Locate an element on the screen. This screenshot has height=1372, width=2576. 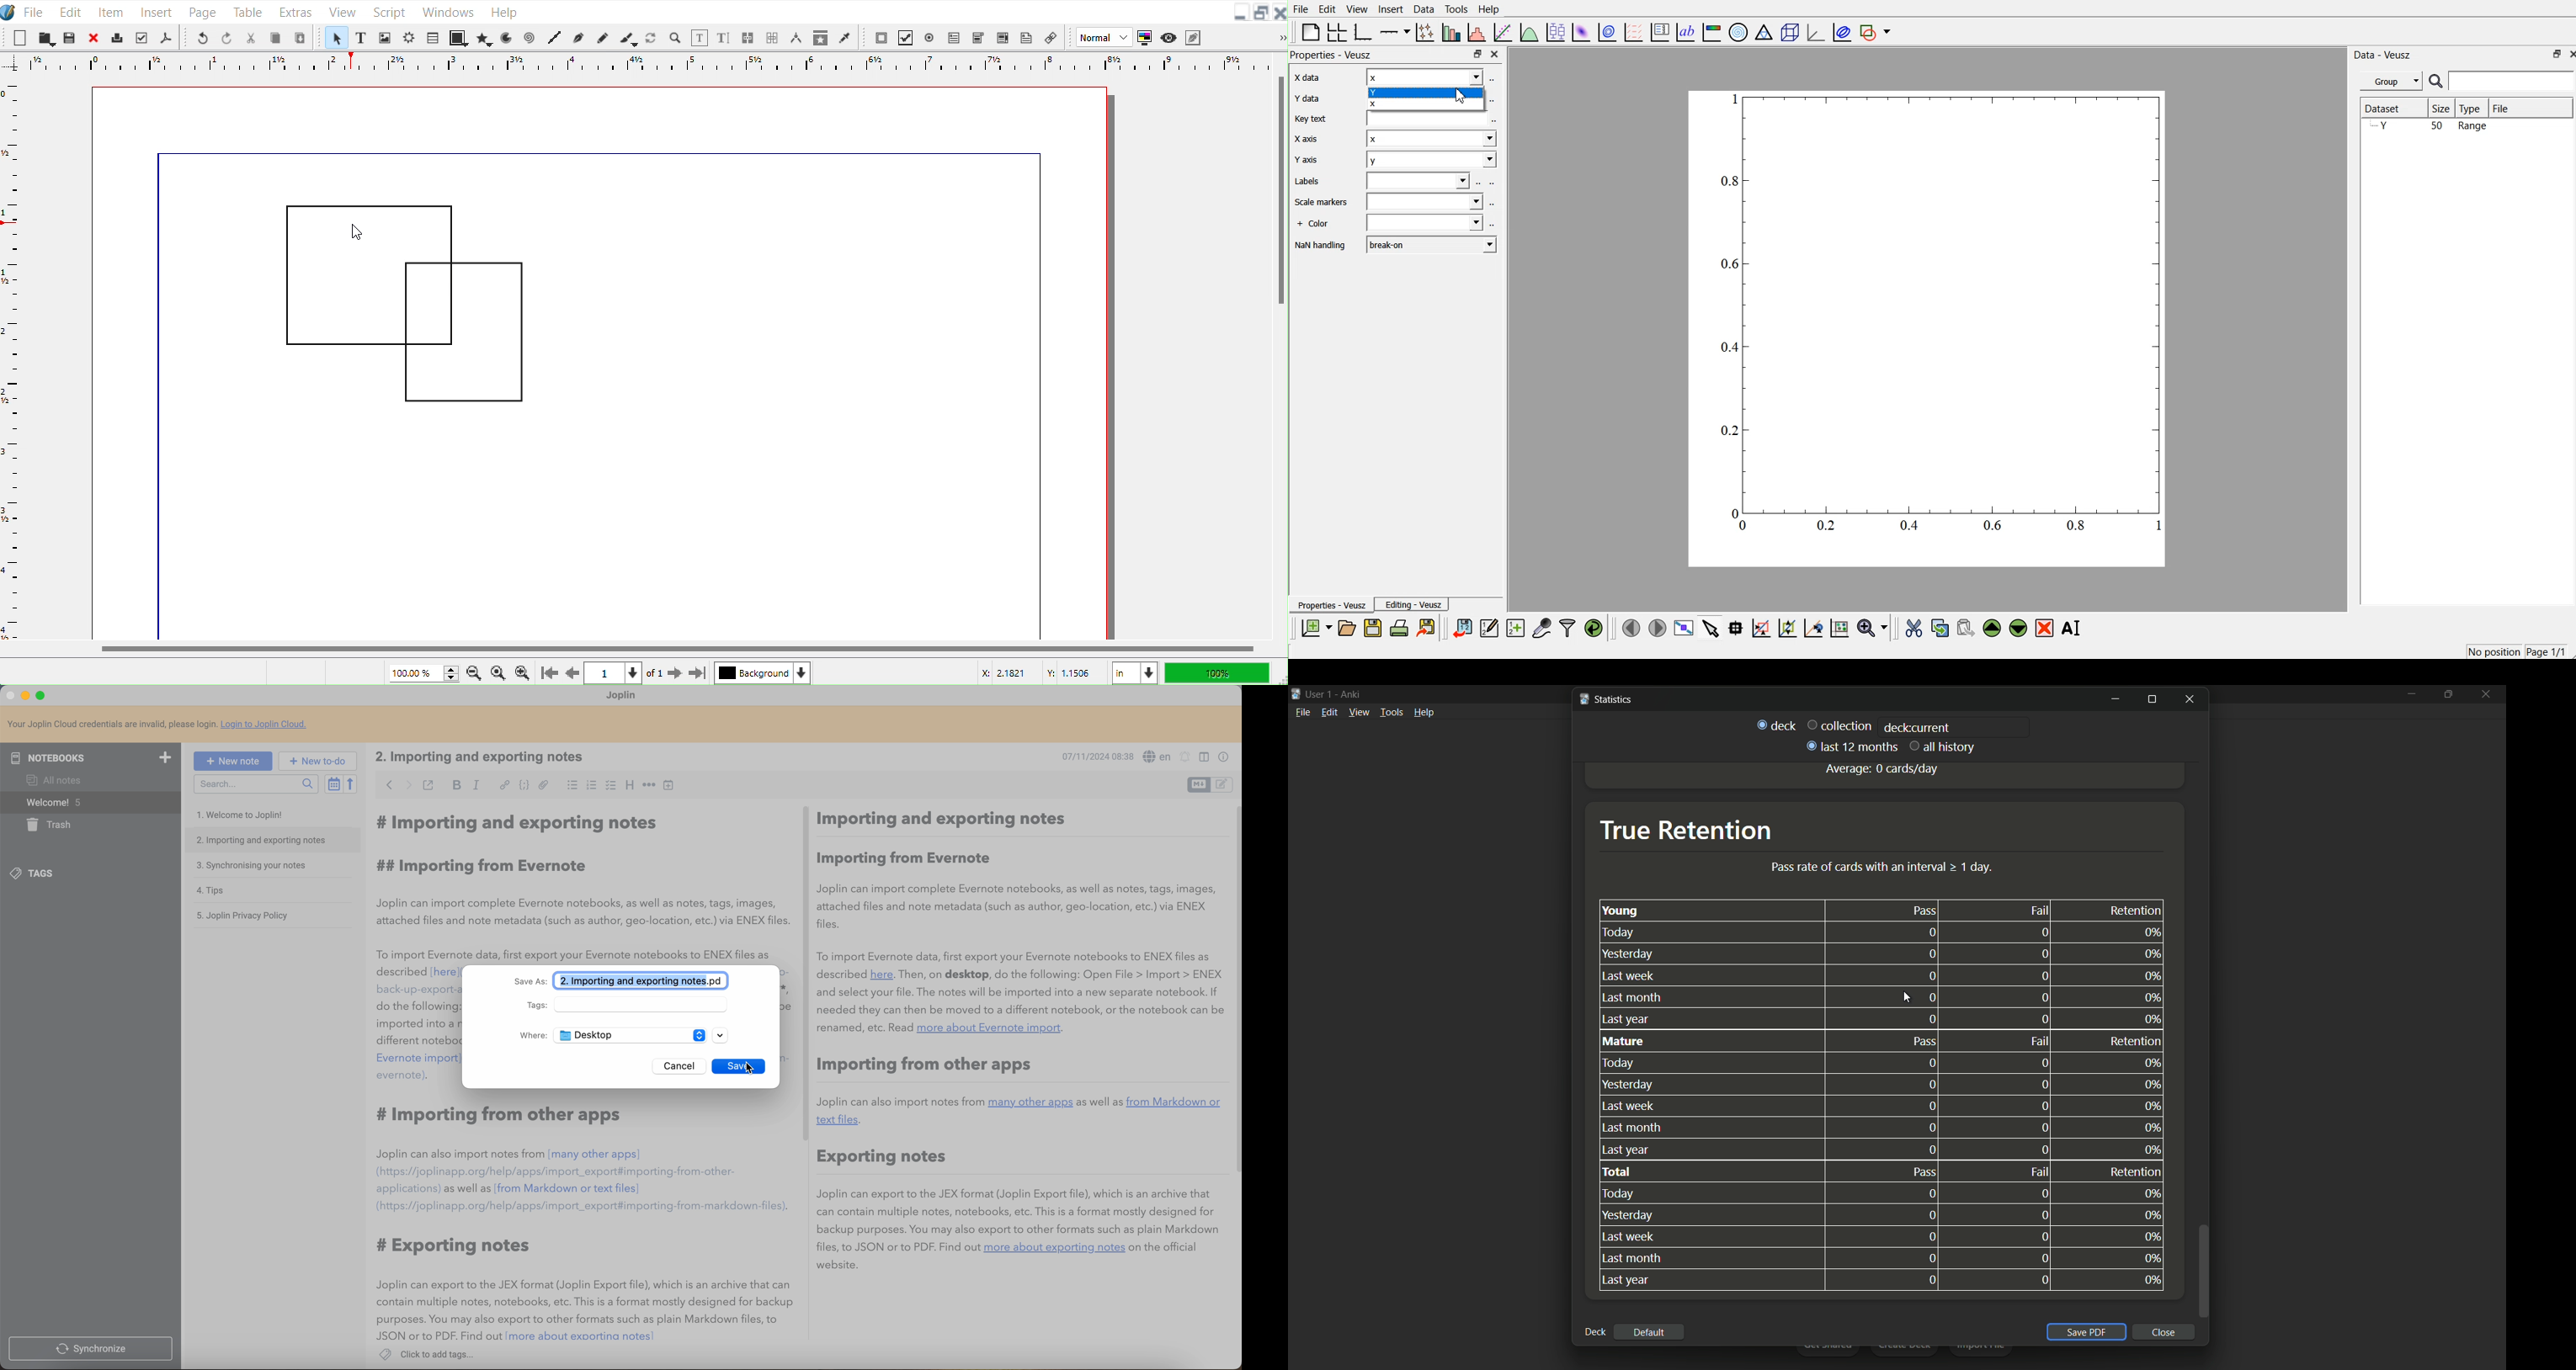
edit menu is located at coordinates (1329, 712).